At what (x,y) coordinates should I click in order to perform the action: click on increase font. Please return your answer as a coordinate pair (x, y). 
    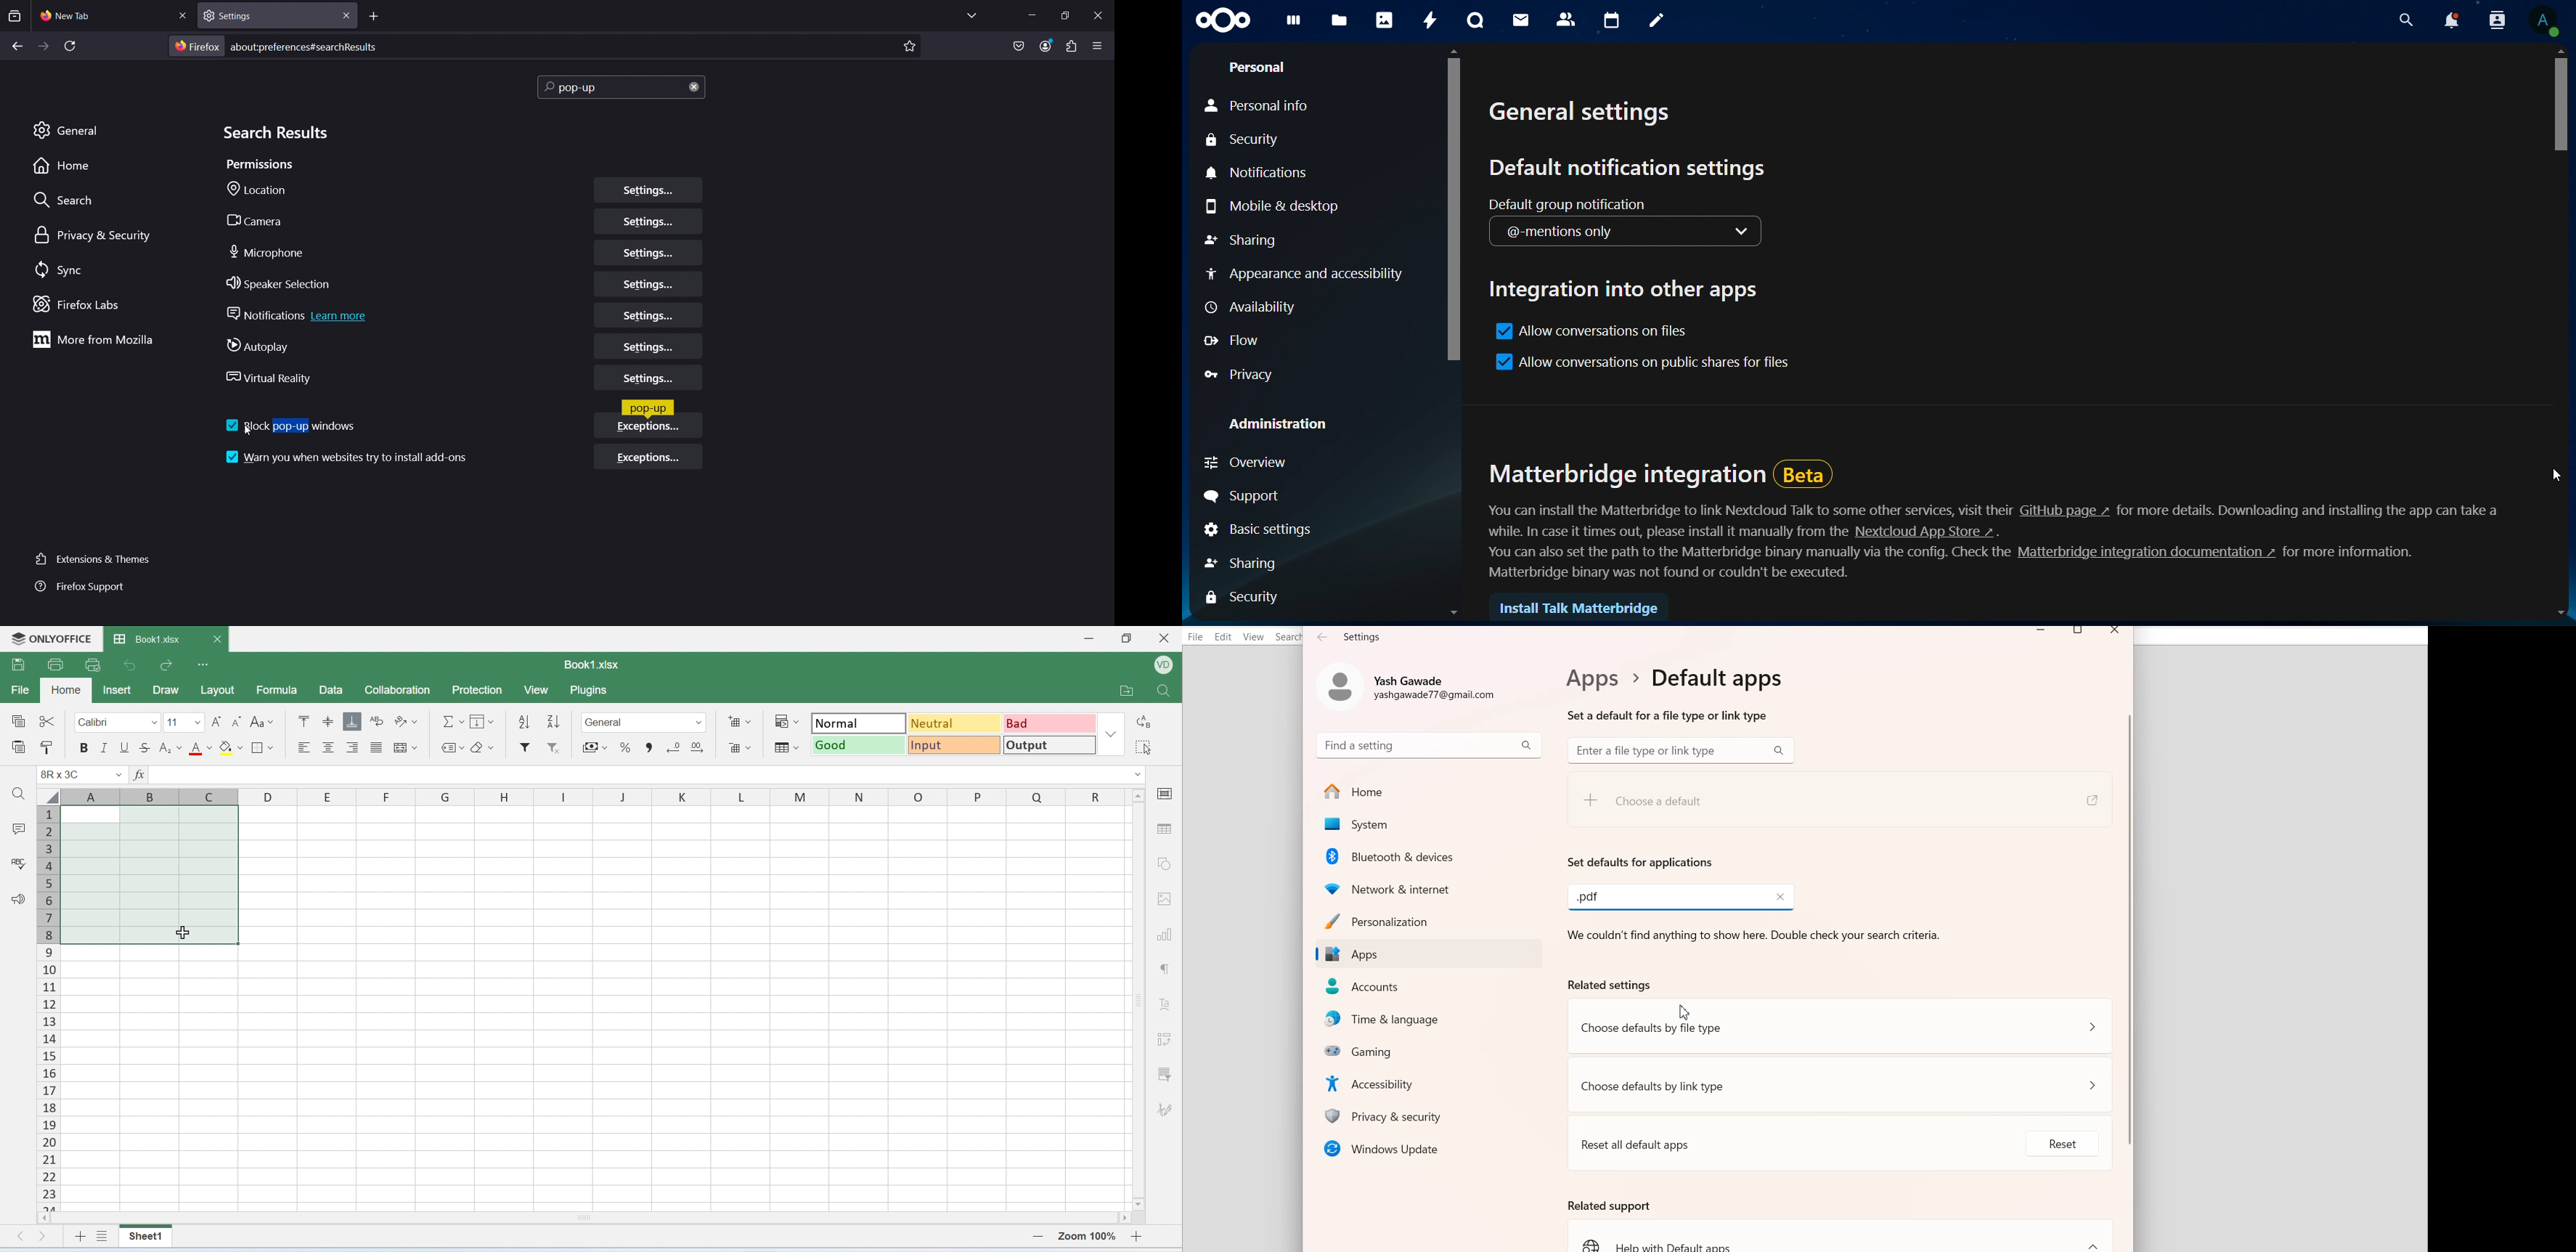
    Looking at the image, I should click on (218, 722).